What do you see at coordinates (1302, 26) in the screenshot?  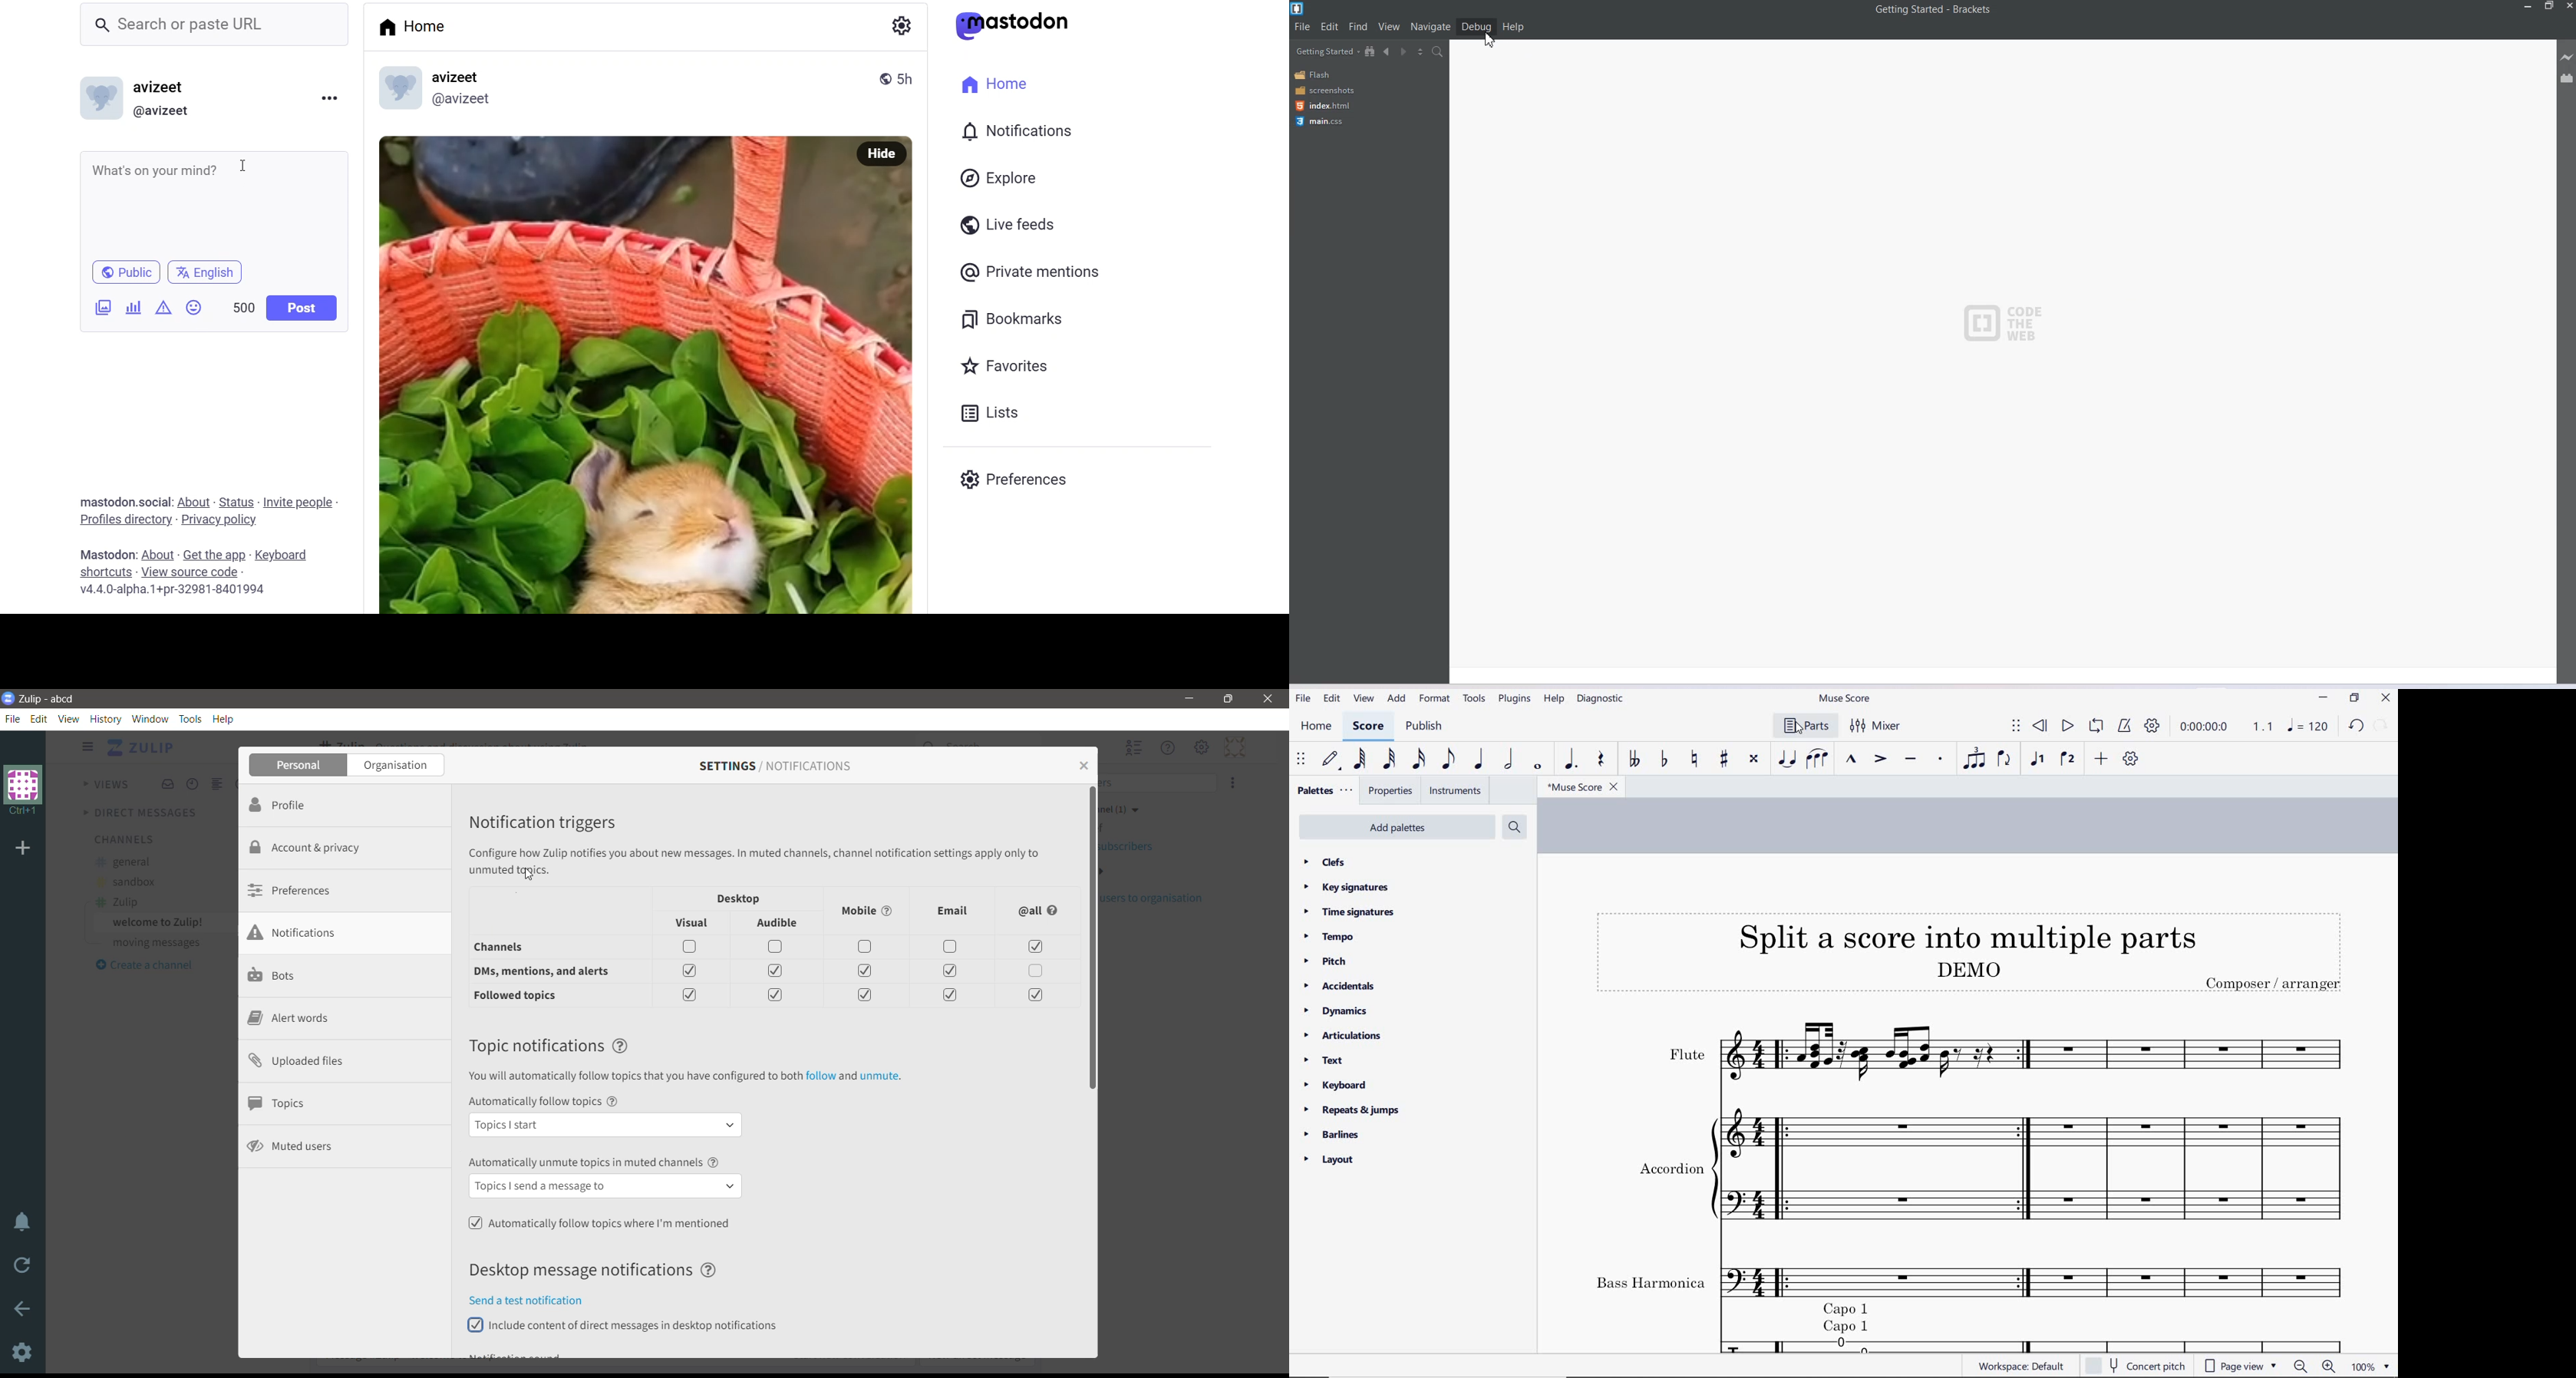 I see `File` at bounding box center [1302, 26].